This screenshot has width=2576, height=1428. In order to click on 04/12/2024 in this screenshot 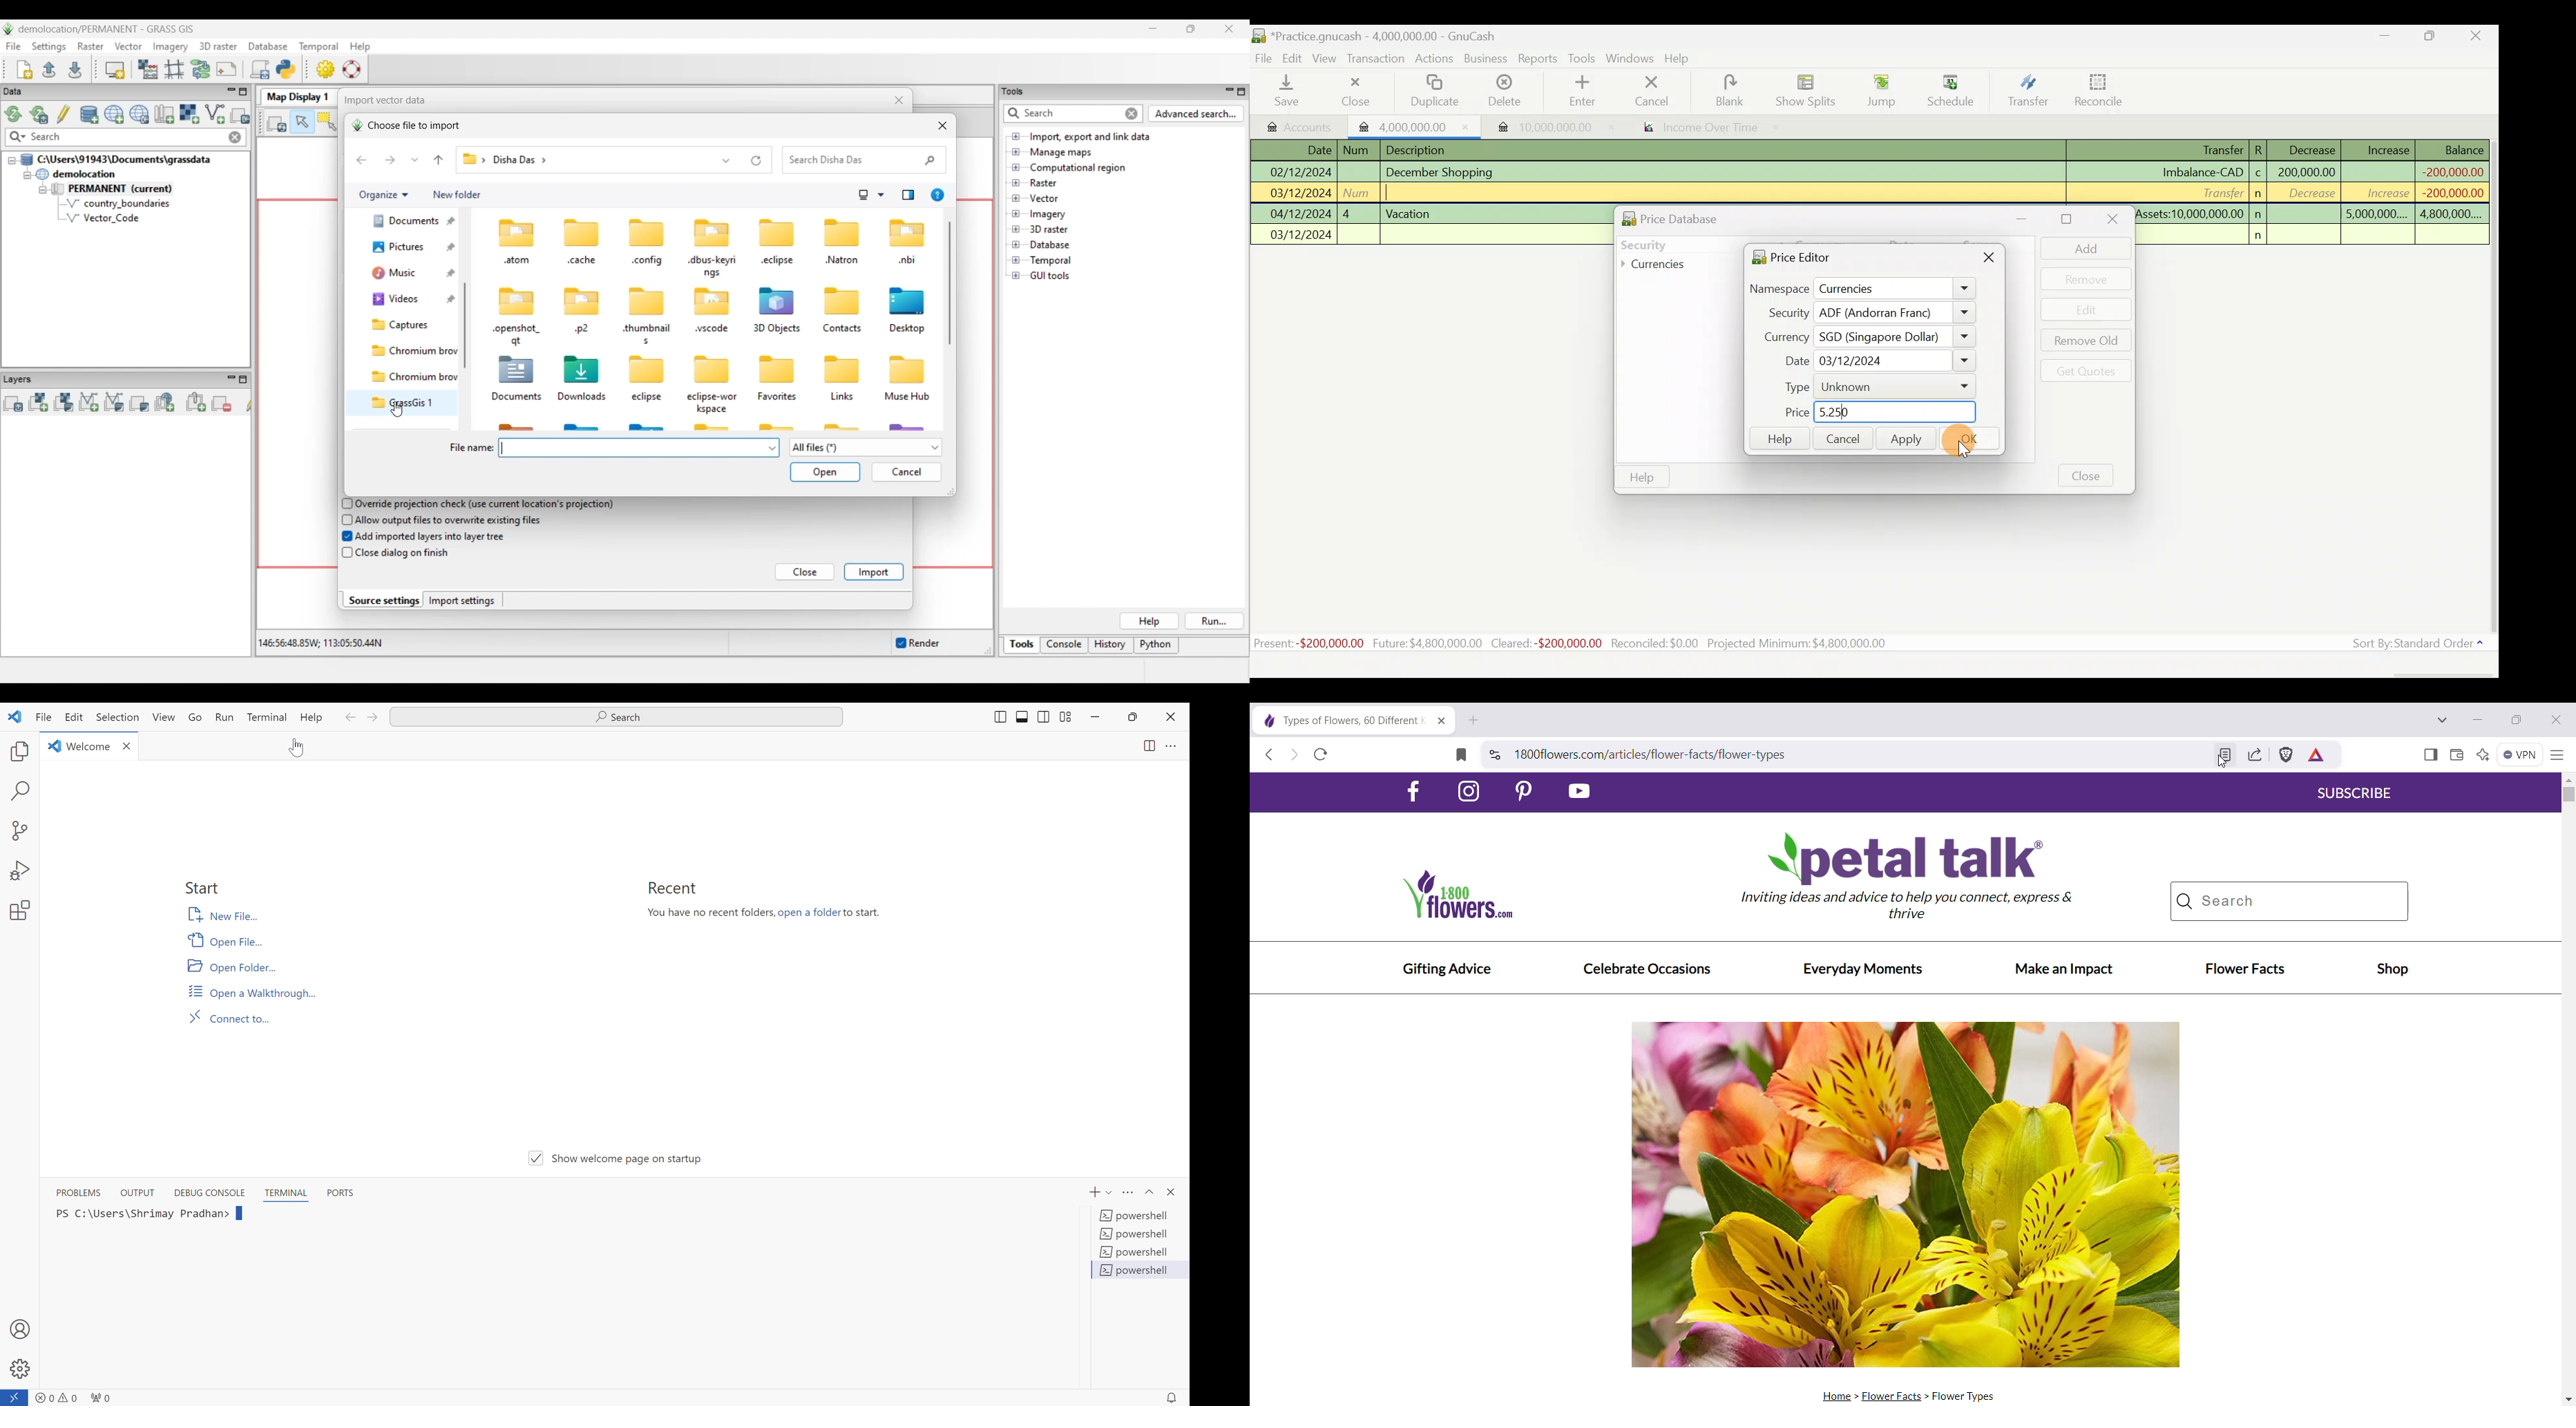, I will do `click(1301, 214)`.